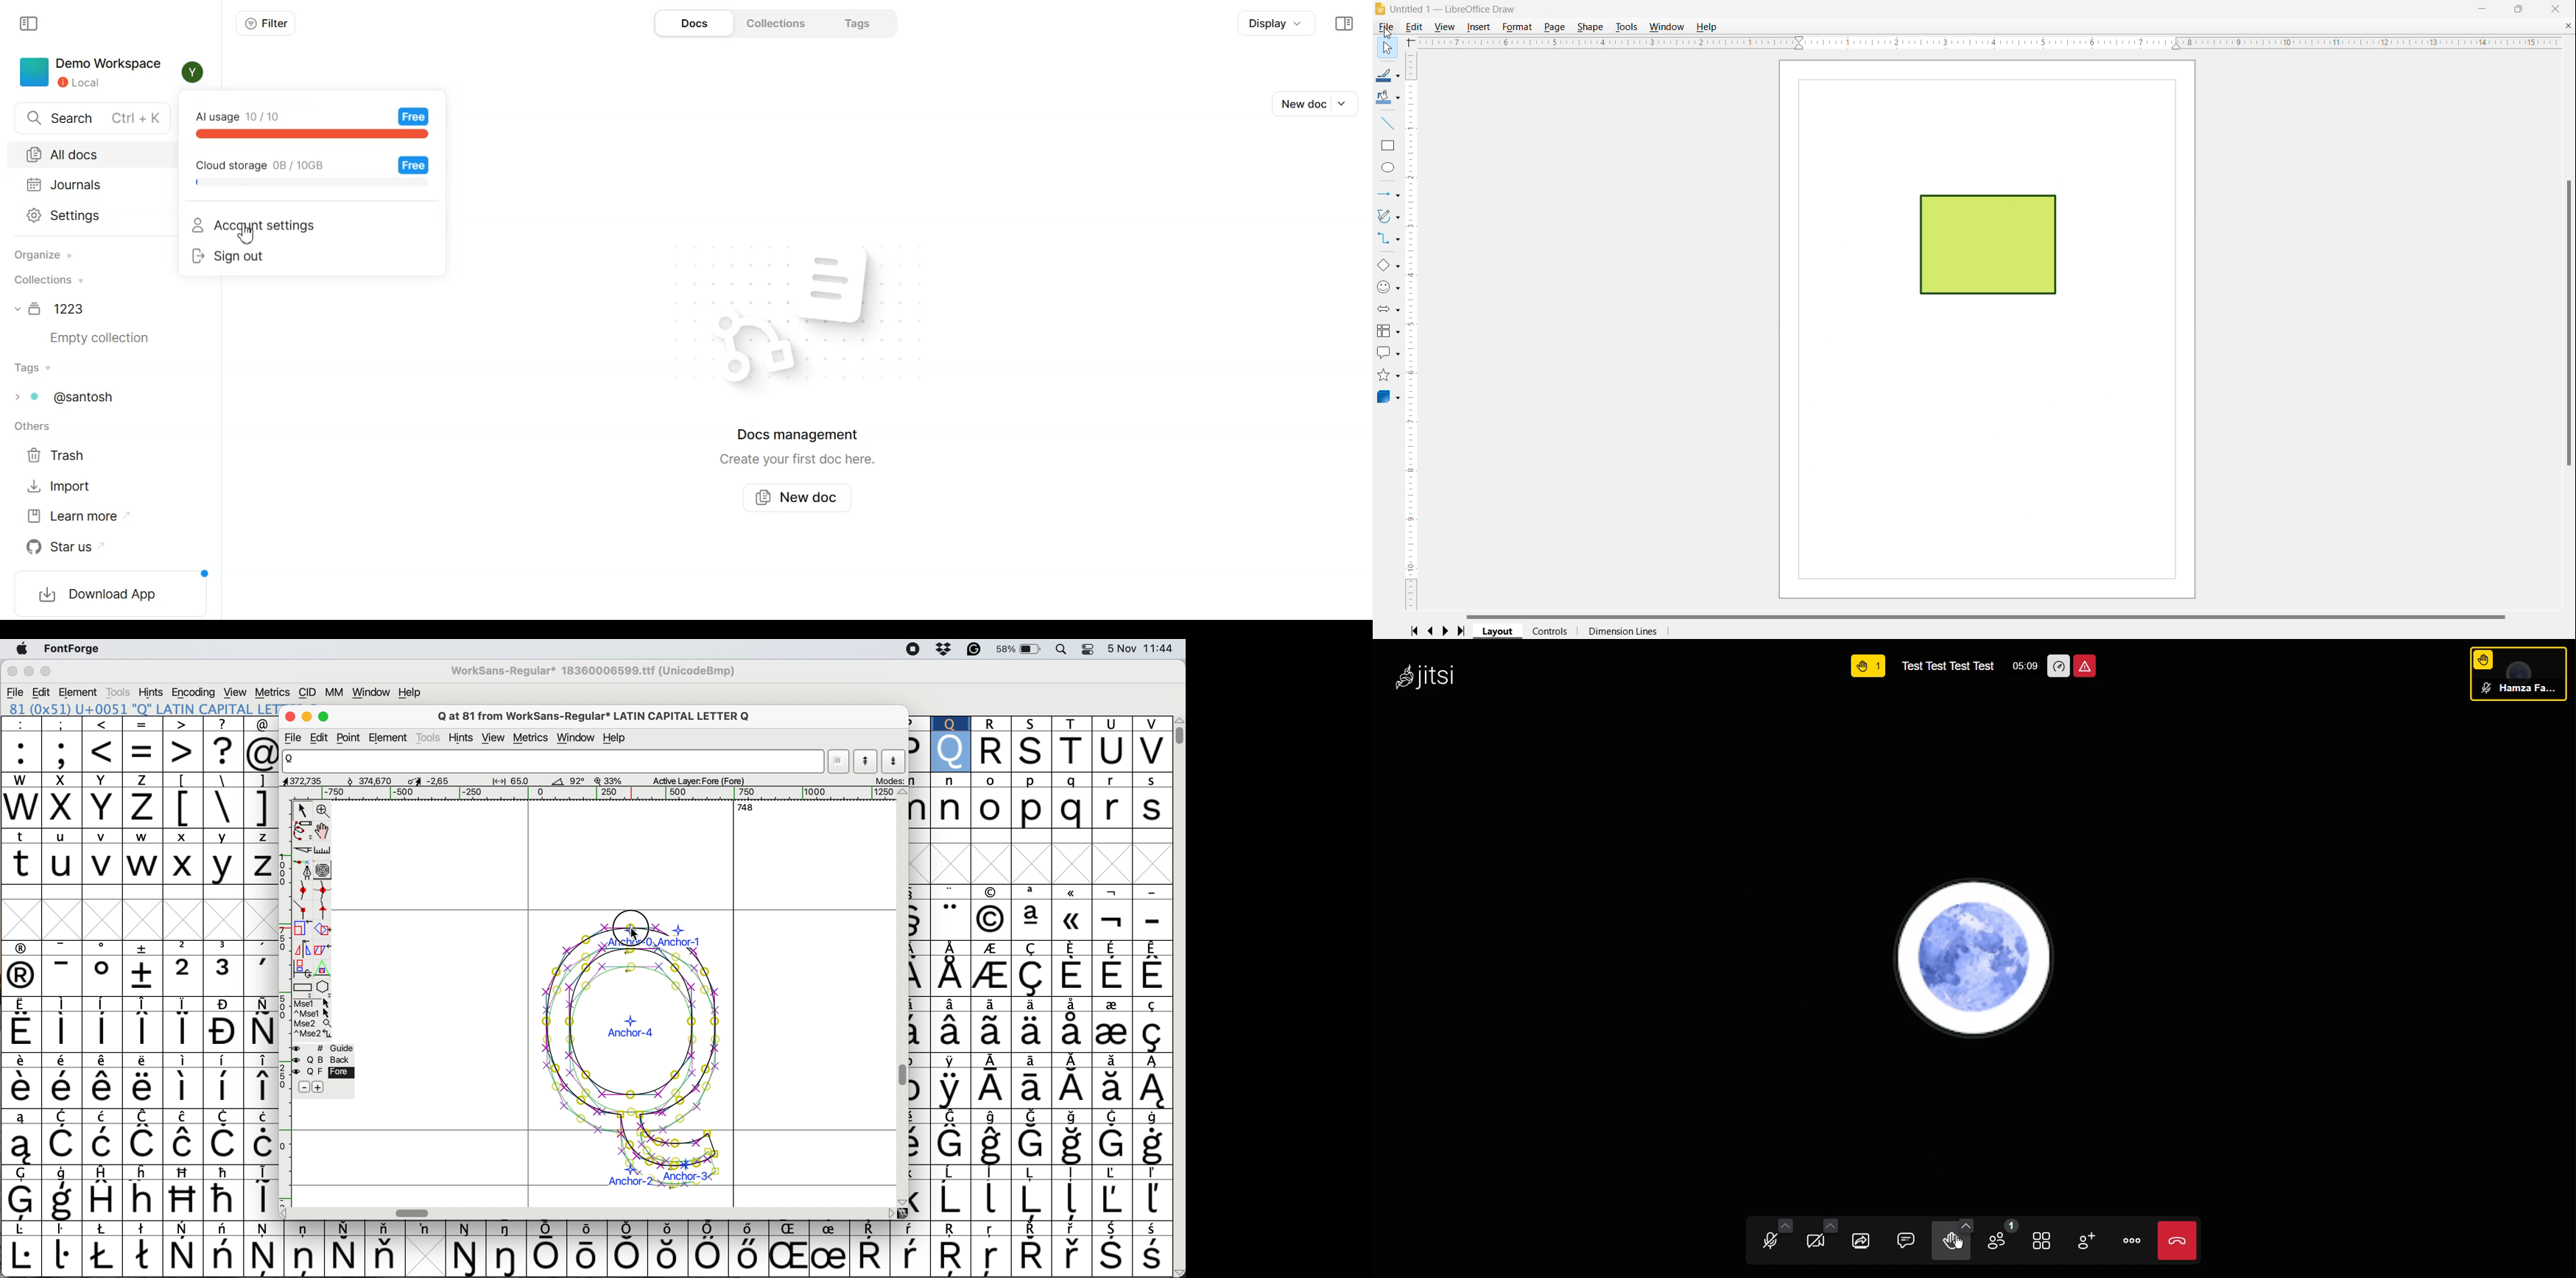 The height and width of the screenshot is (1288, 2576). Describe the element at coordinates (323, 811) in the screenshot. I see `zoom in` at that location.